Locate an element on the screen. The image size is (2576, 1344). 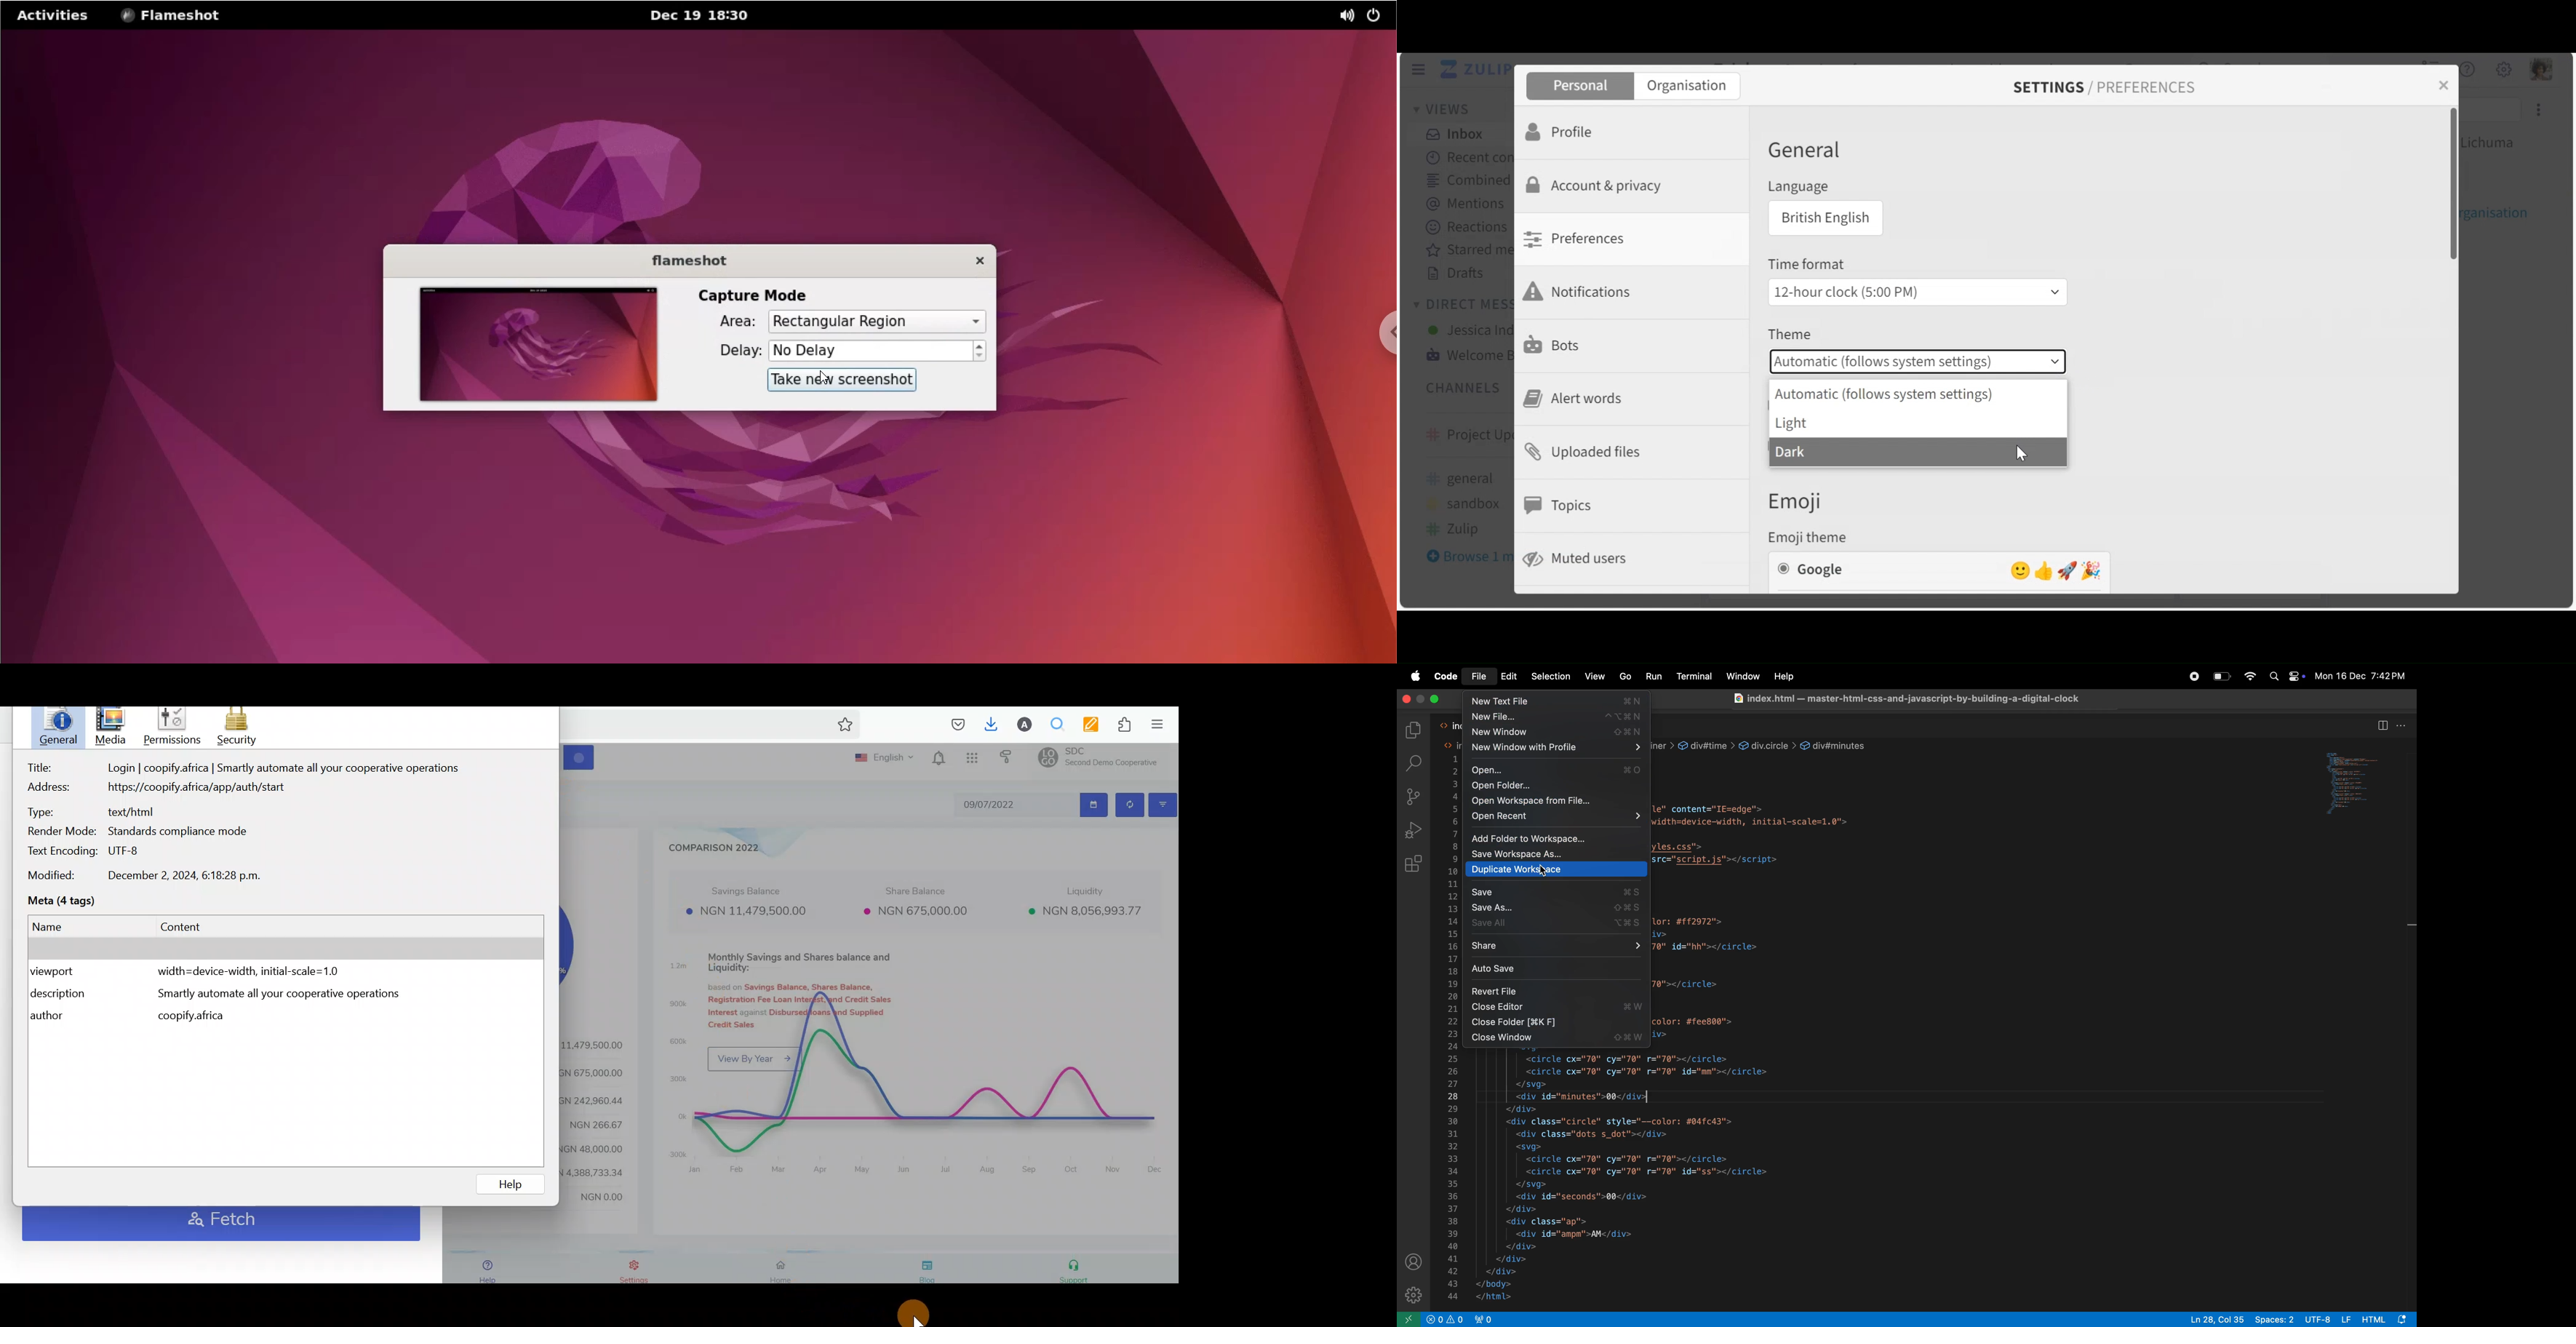
Content is located at coordinates (187, 926).